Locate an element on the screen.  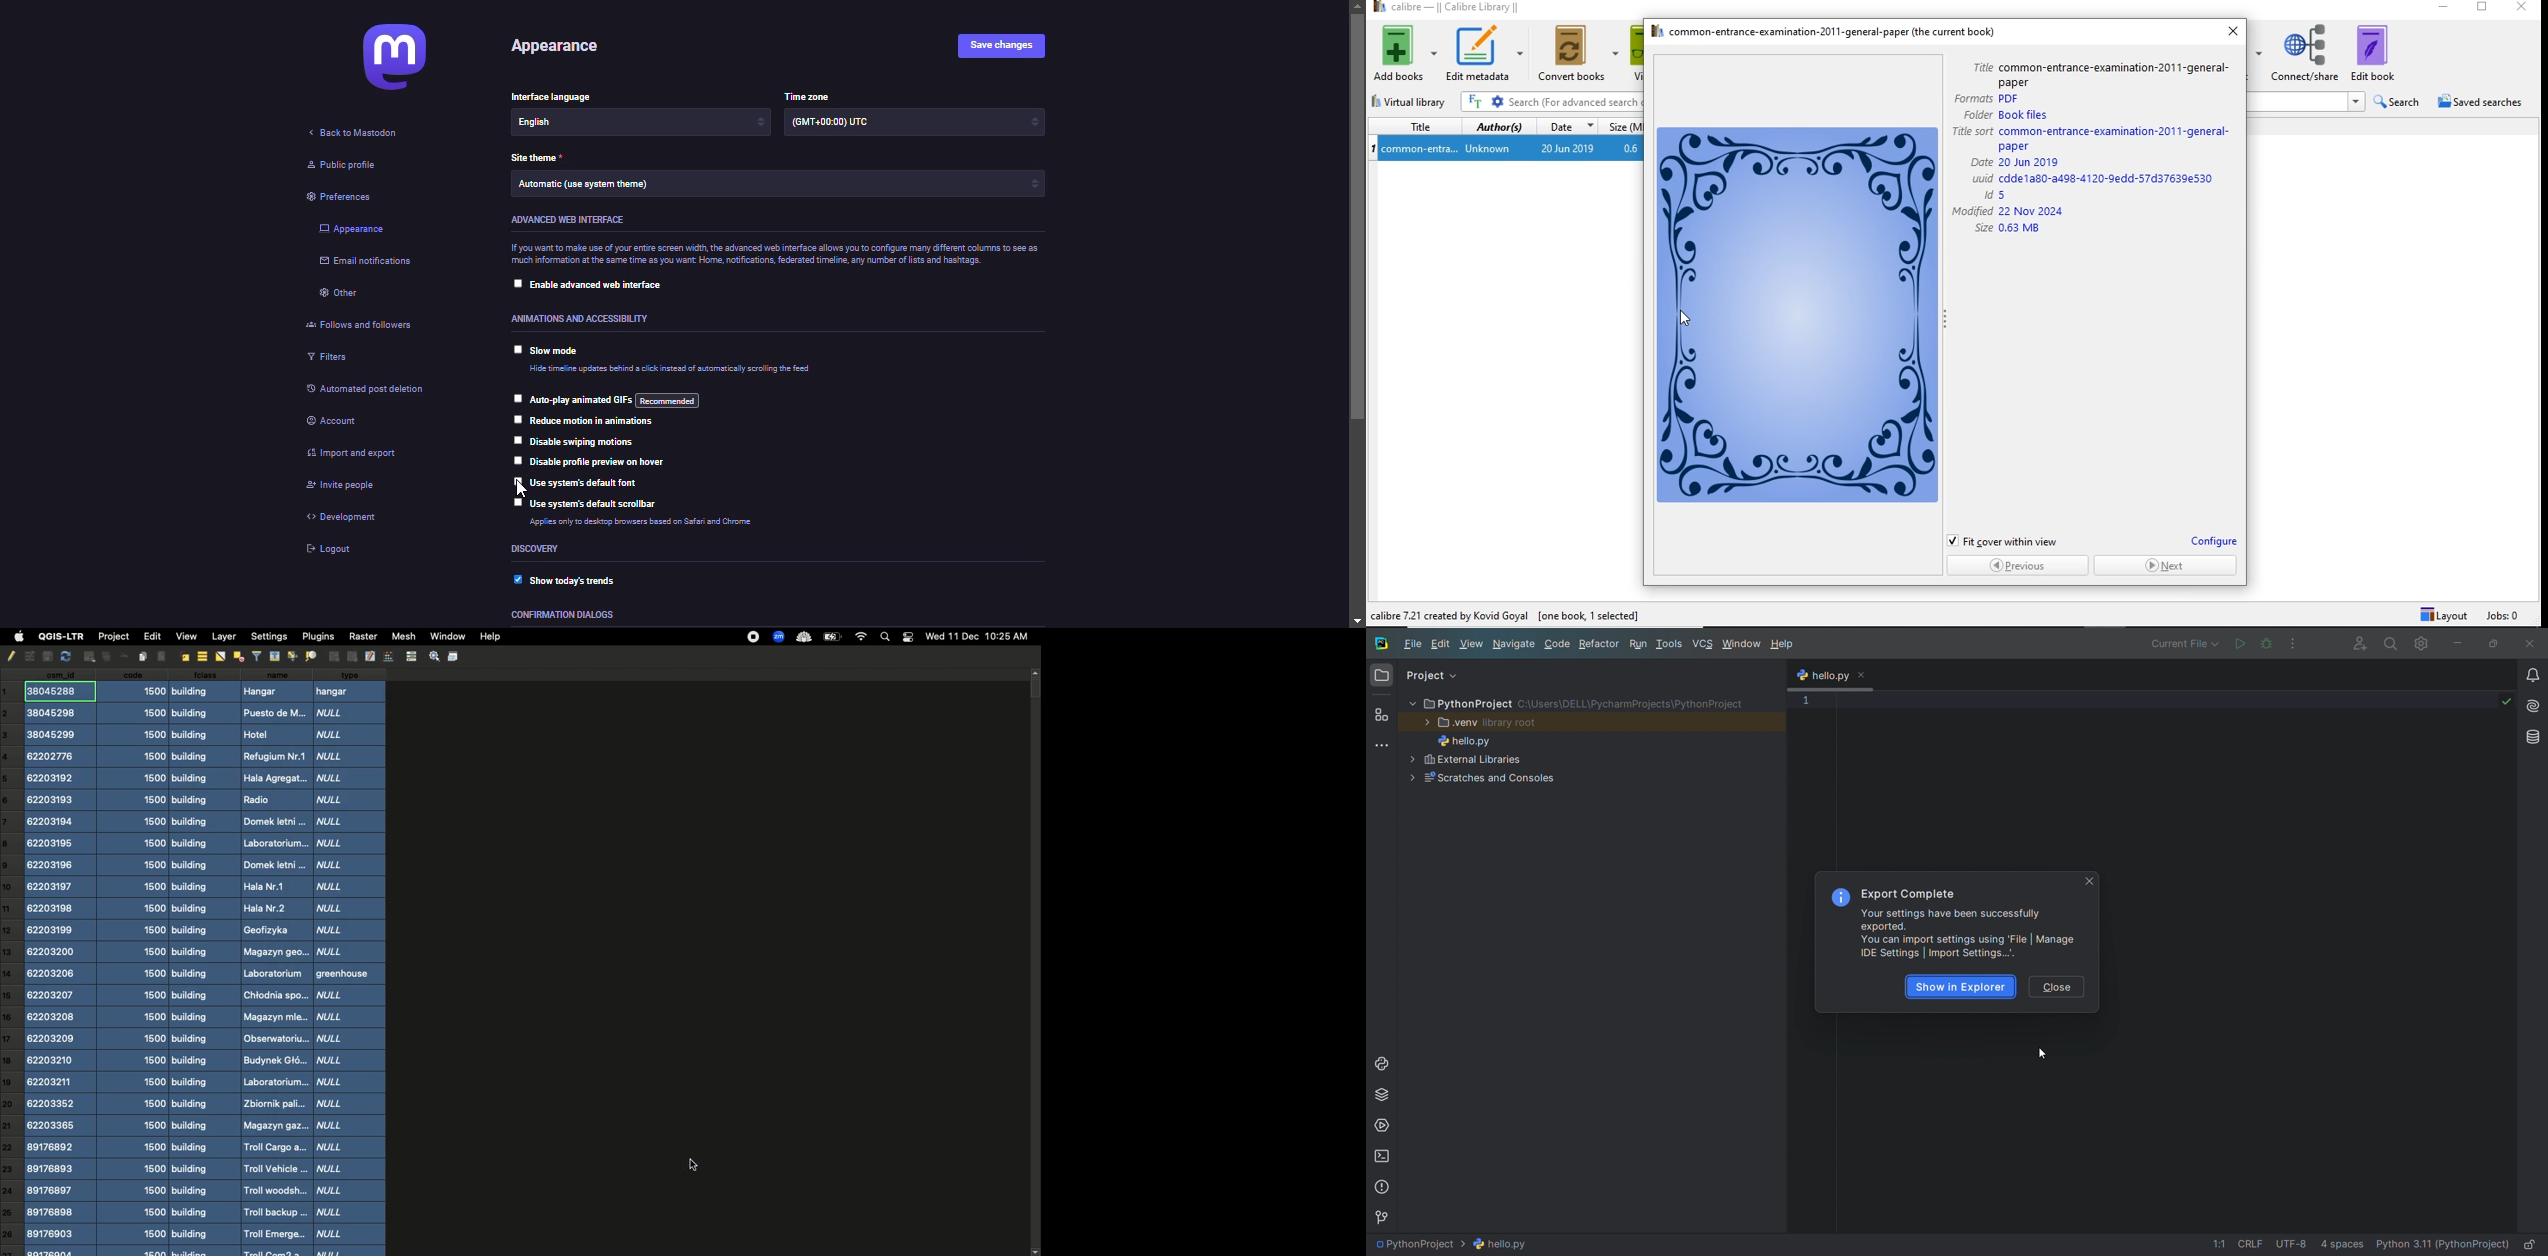
Search is located at coordinates (887, 636).